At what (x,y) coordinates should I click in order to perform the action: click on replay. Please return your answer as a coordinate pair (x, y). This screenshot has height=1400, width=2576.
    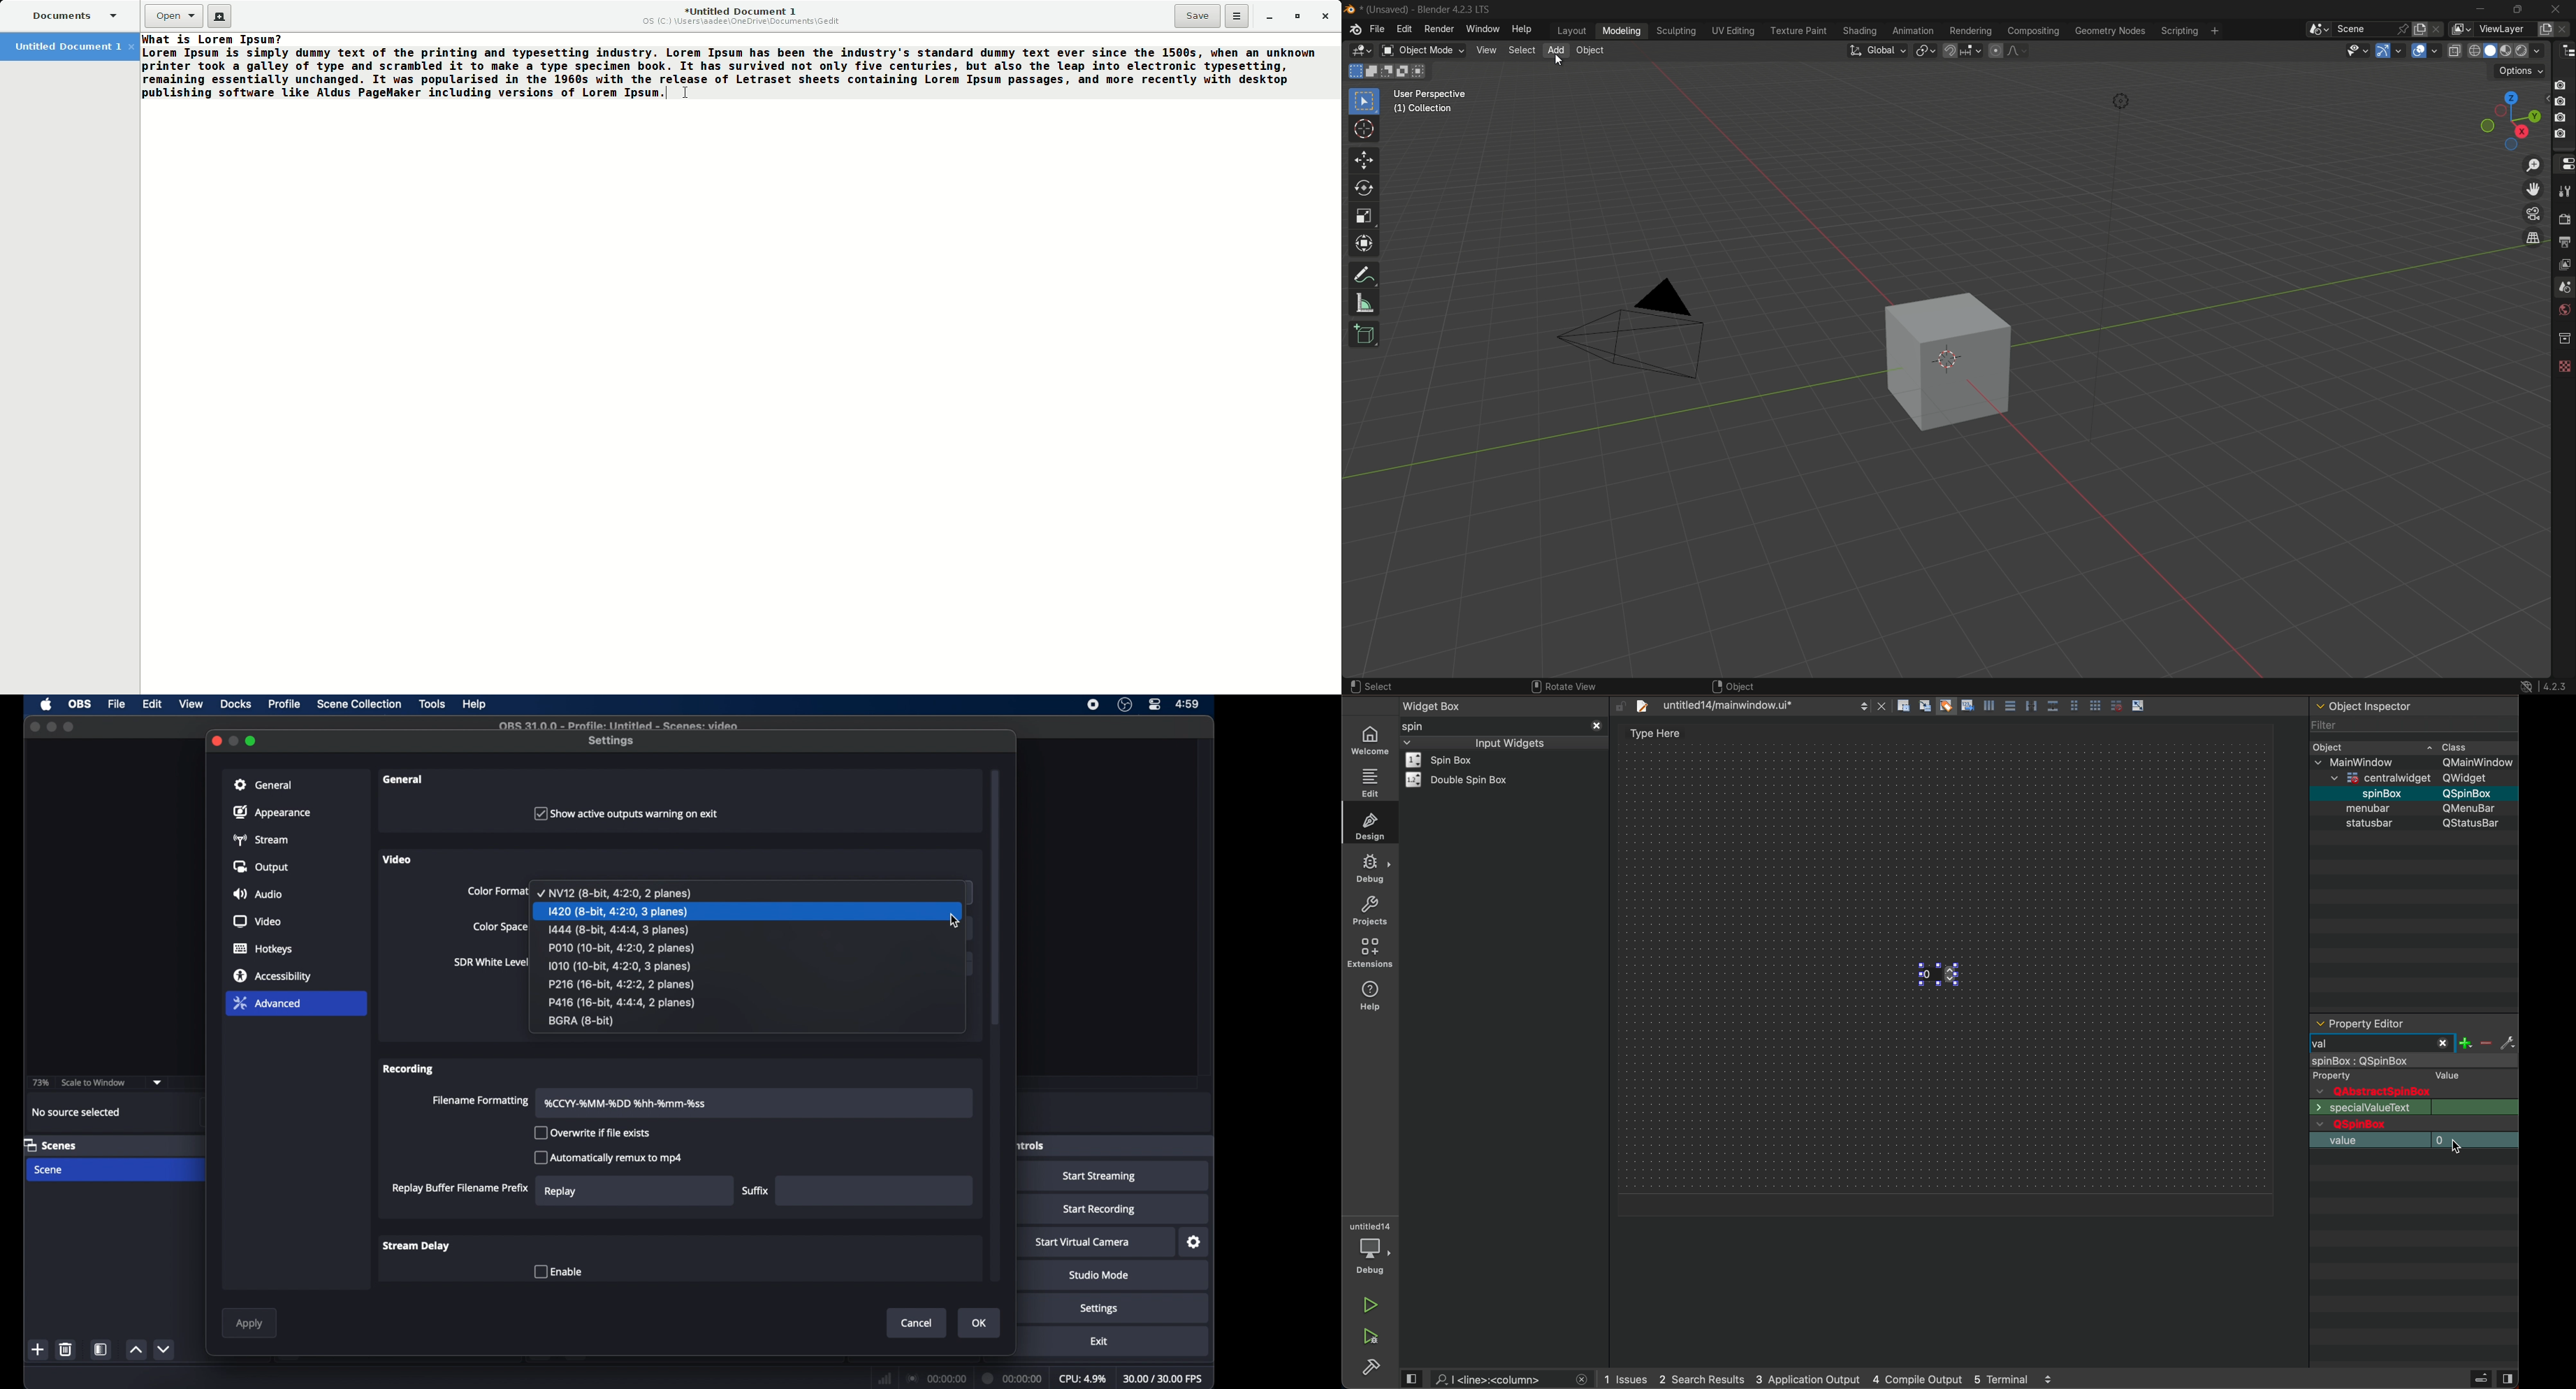
    Looking at the image, I should click on (561, 1192).